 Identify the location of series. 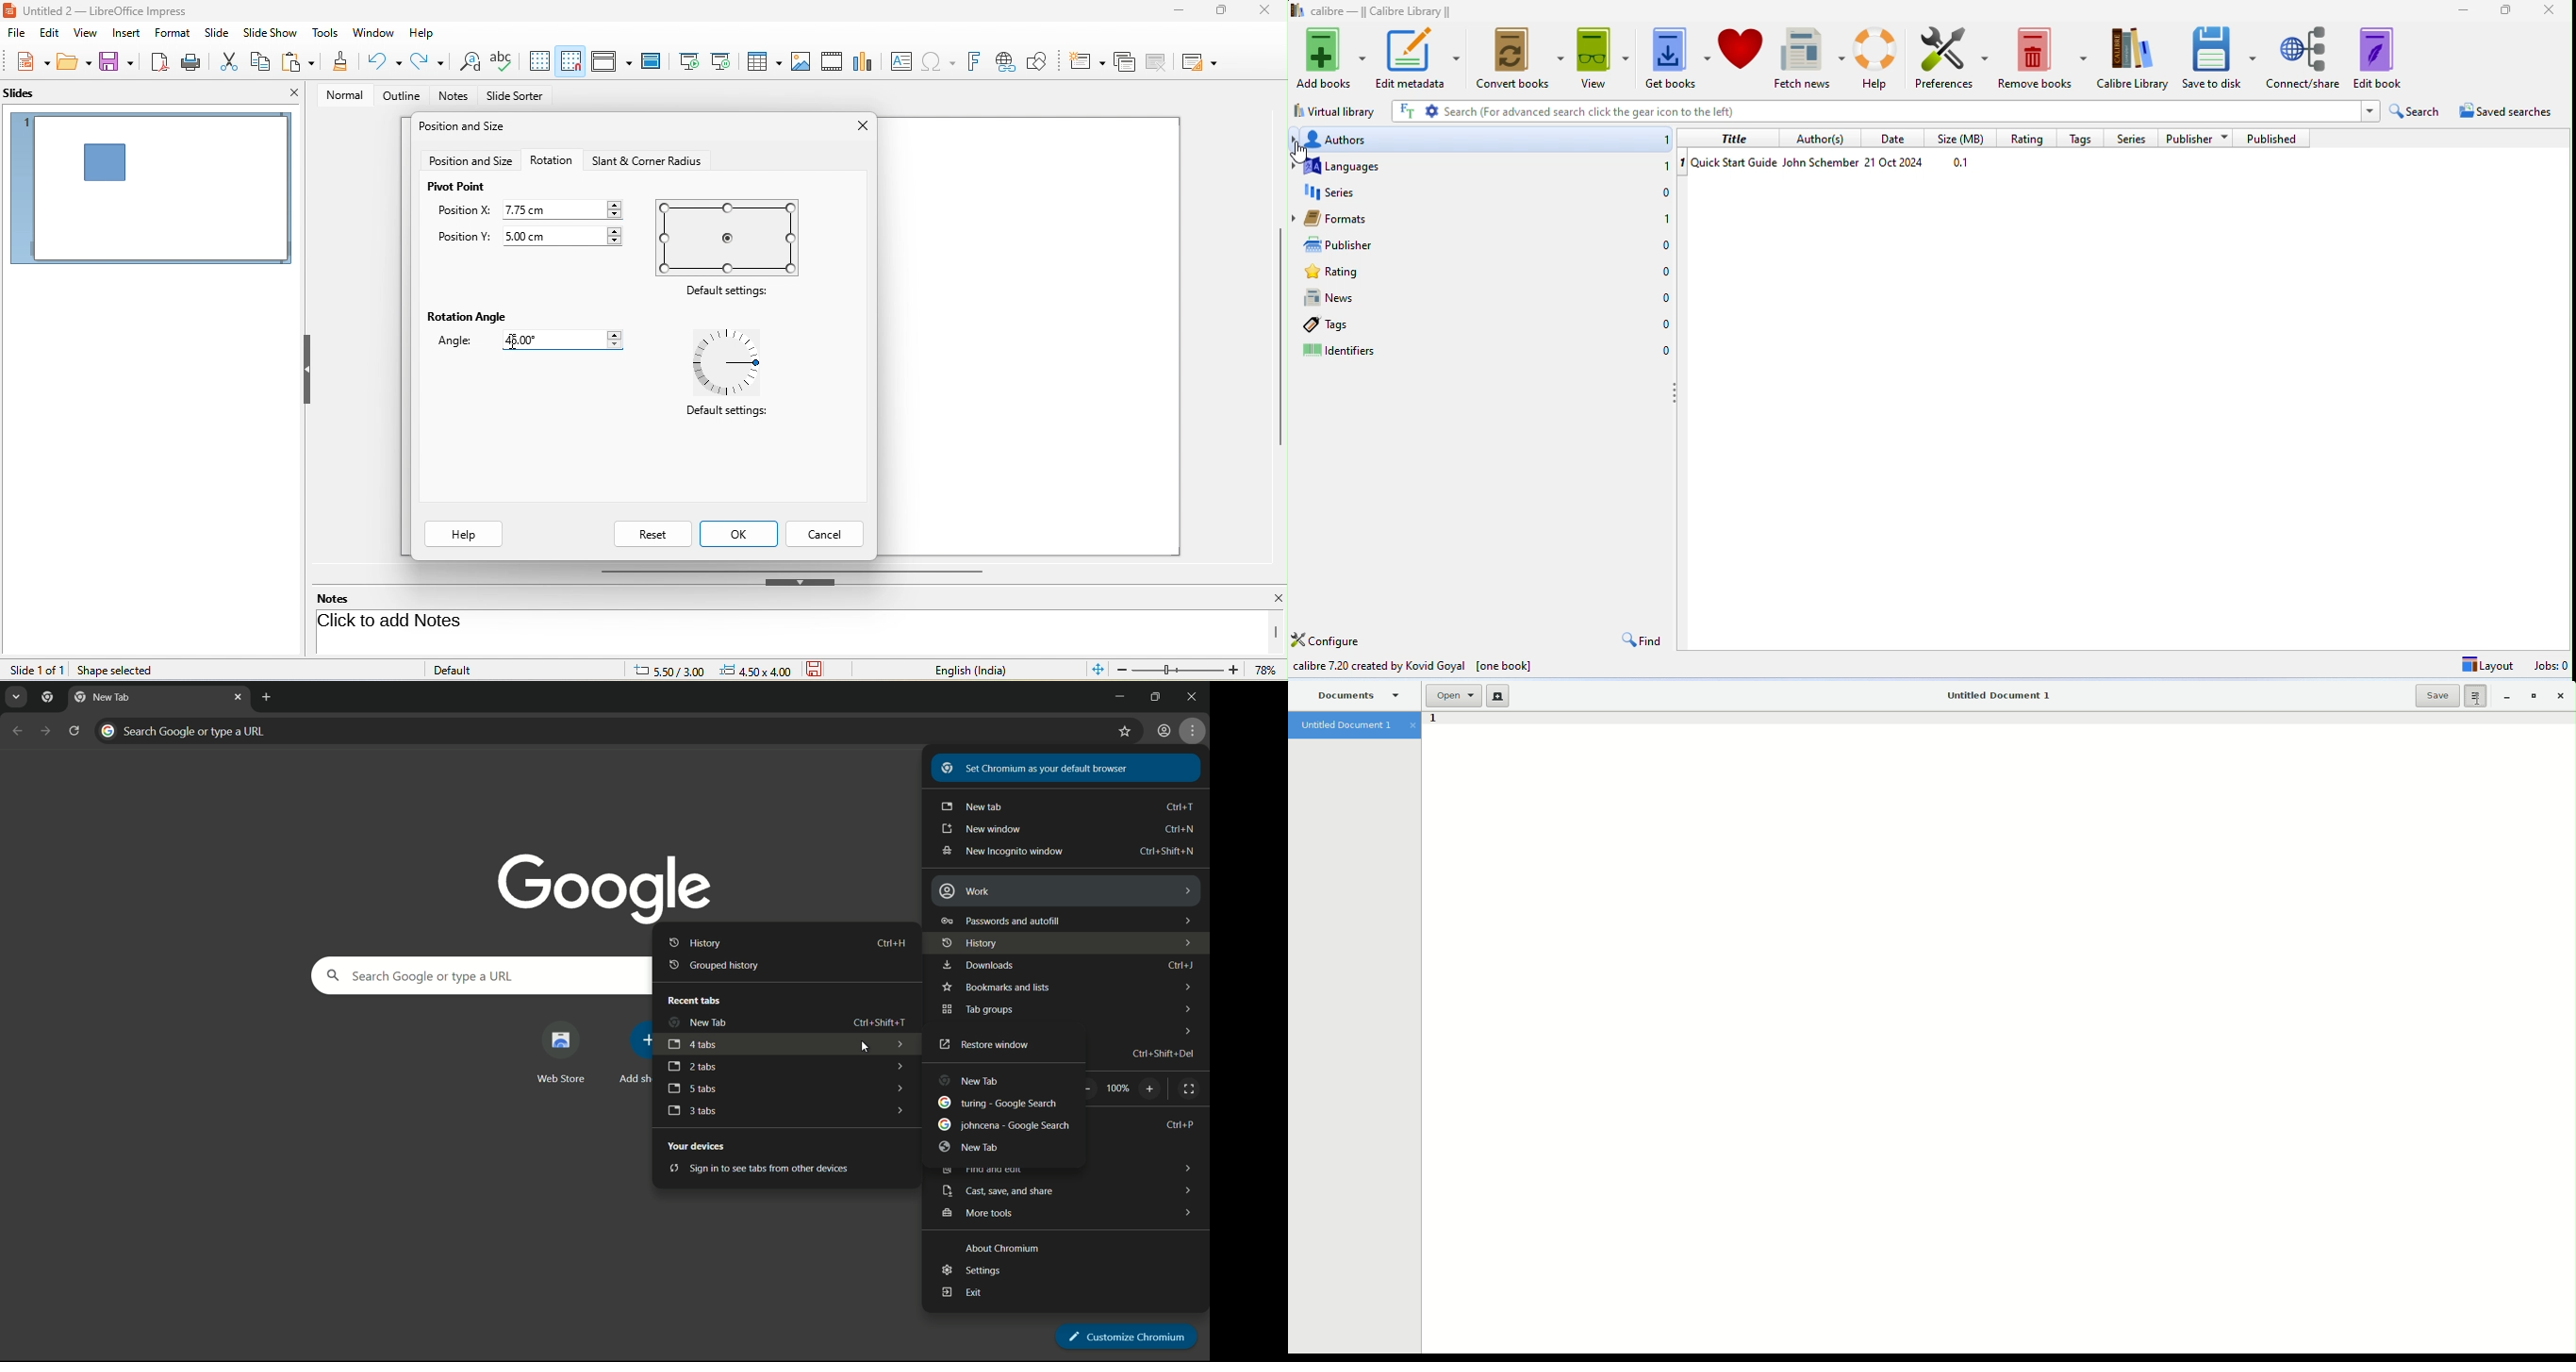
(1489, 191).